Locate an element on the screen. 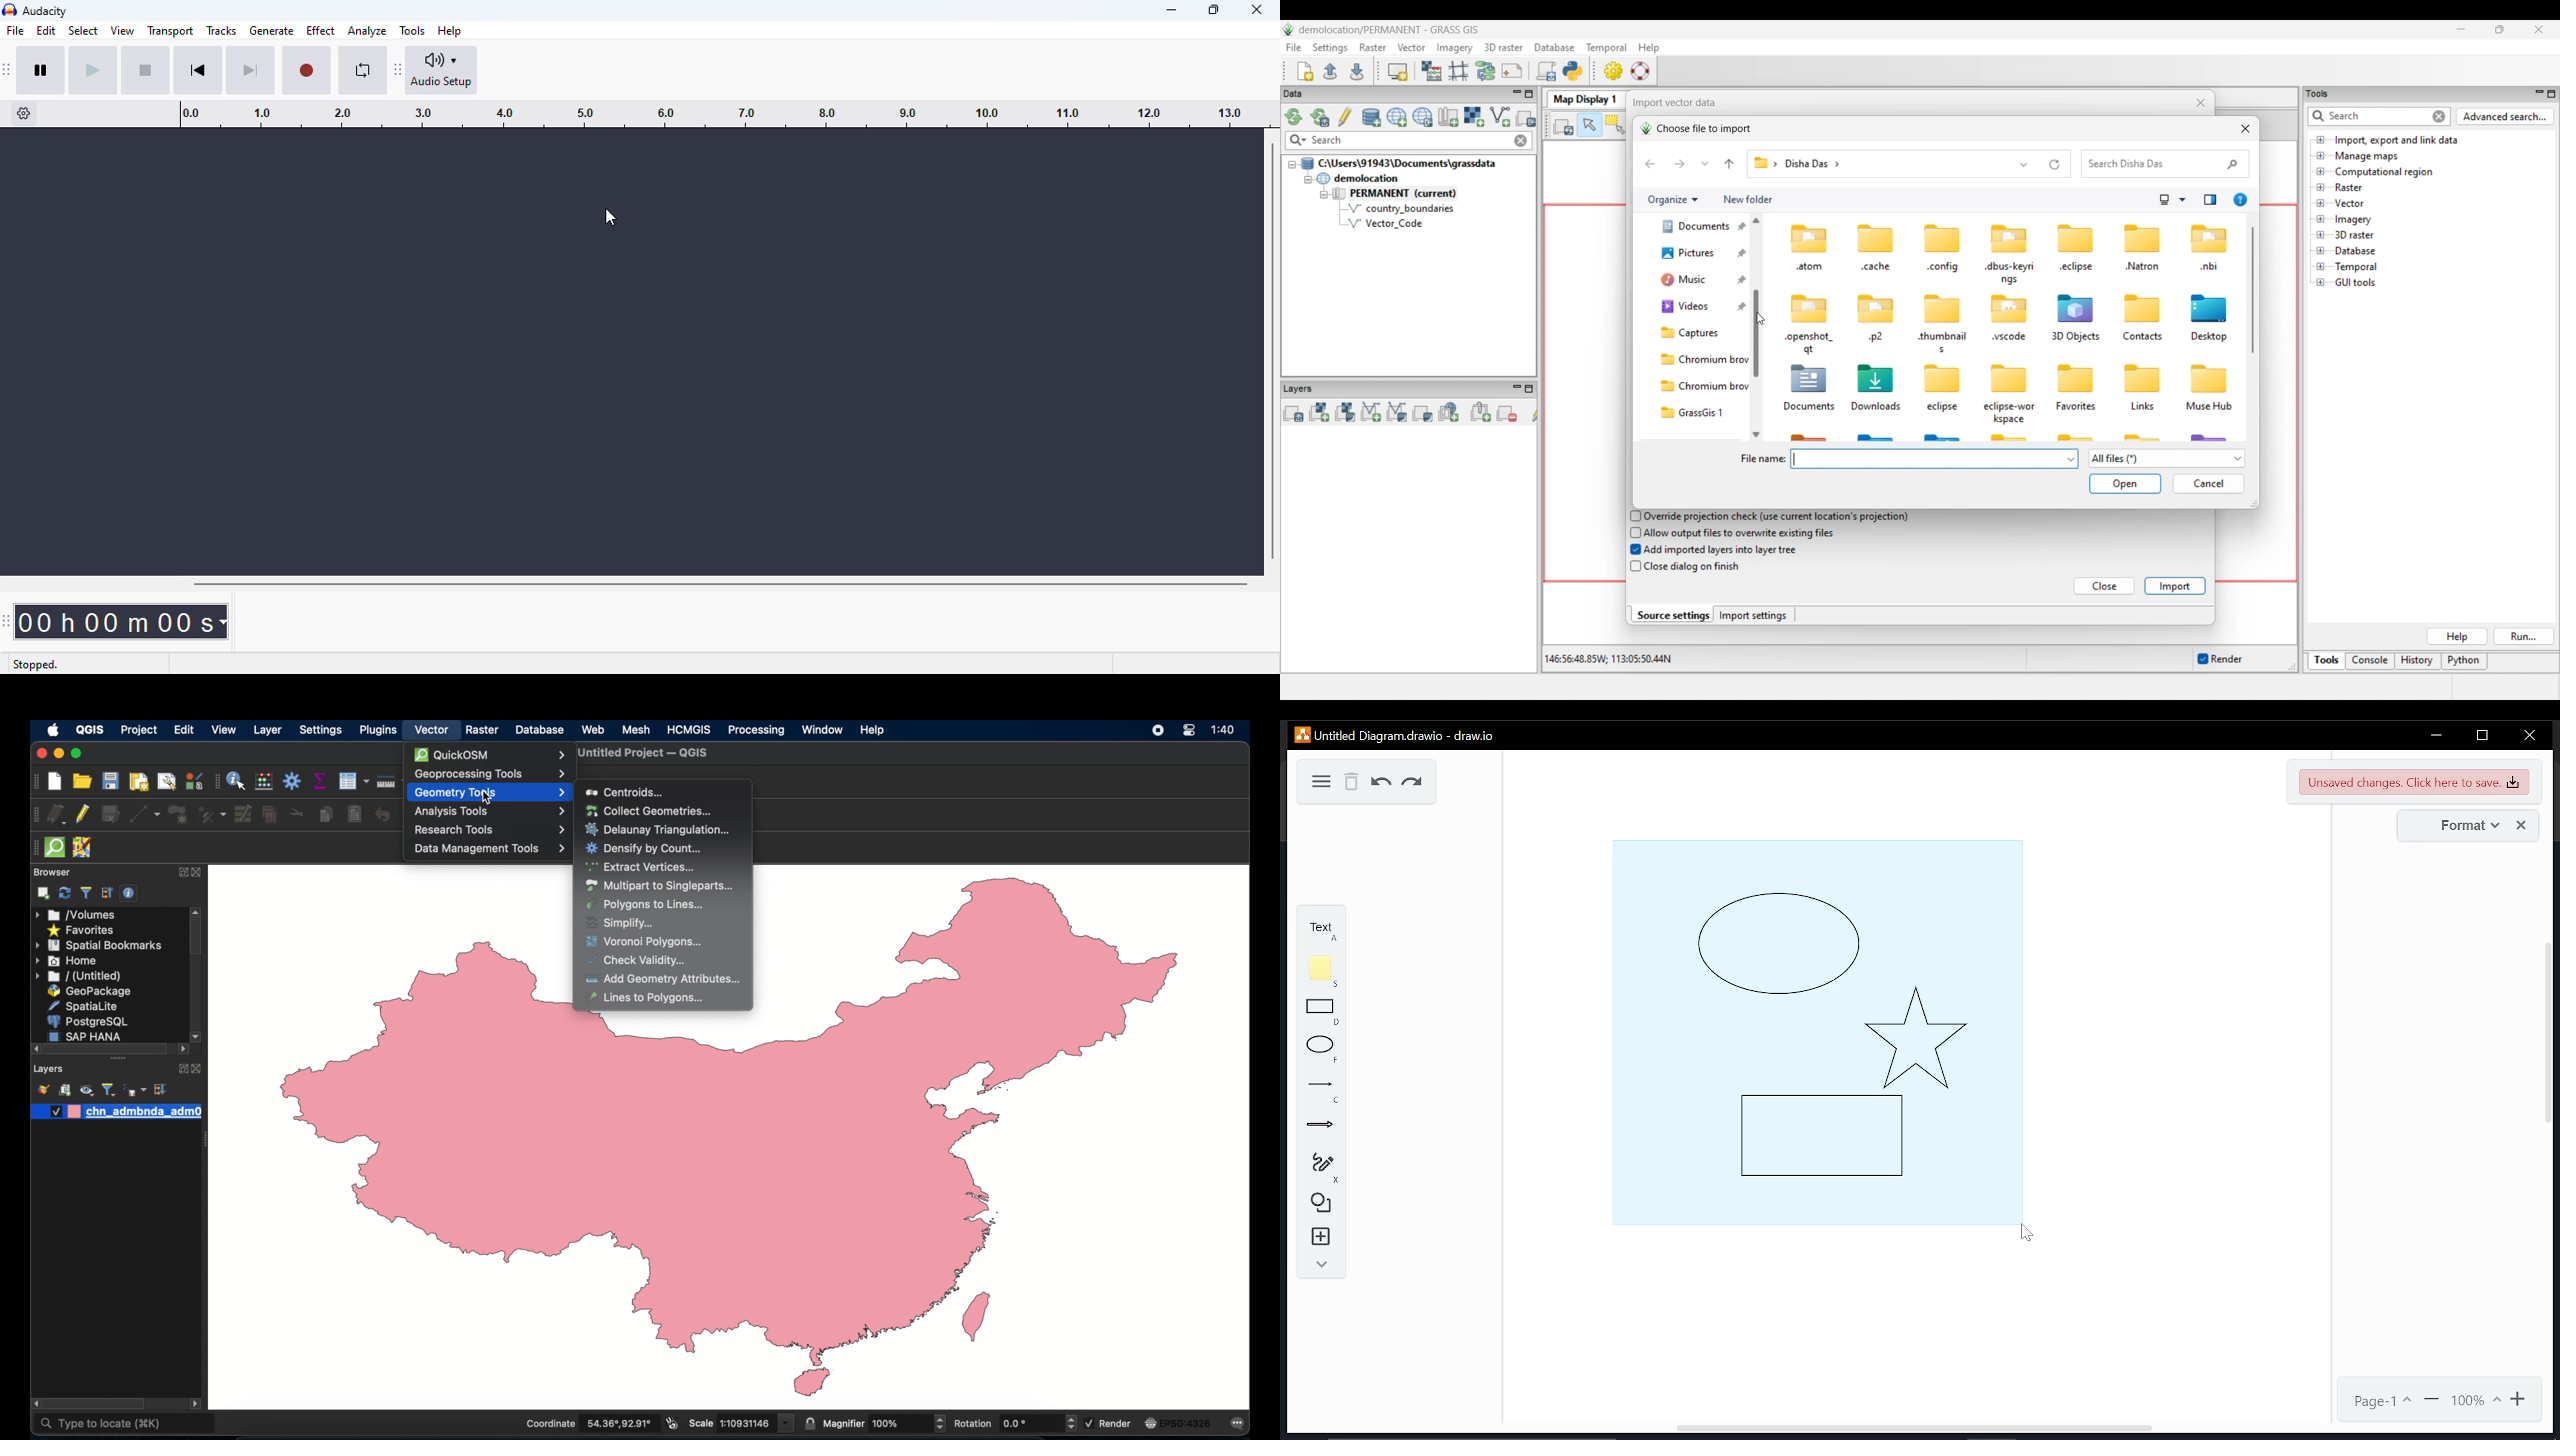  transport is located at coordinates (171, 30).